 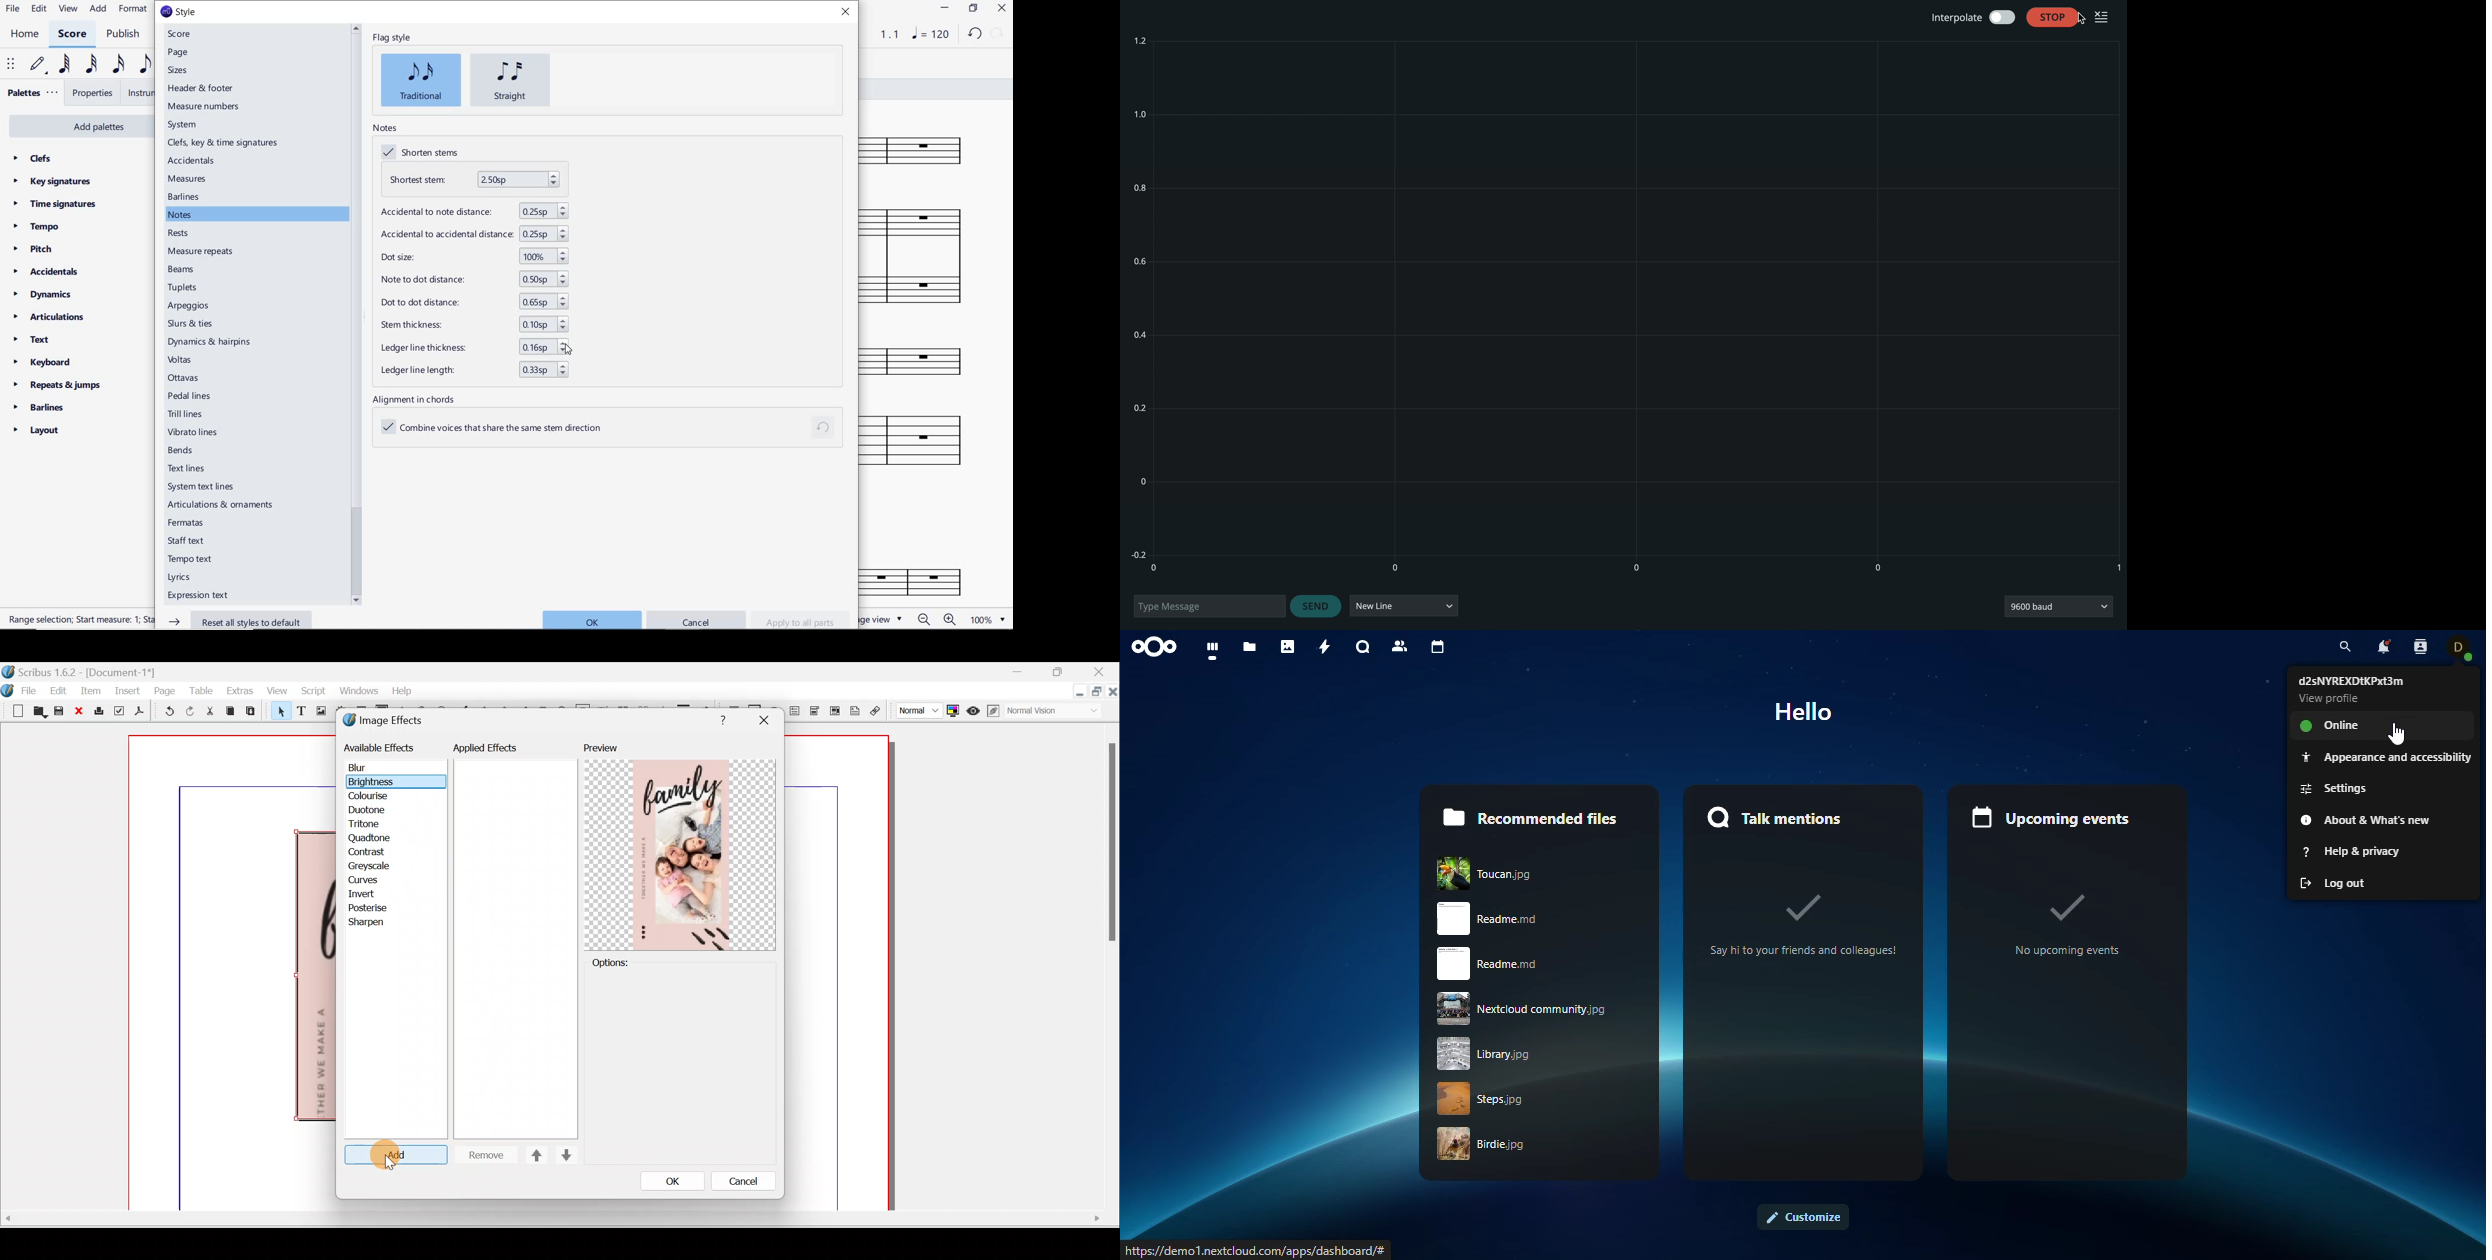 What do you see at coordinates (91, 690) in the screenshot?
I see `Item` at bounding box center [91, 690].